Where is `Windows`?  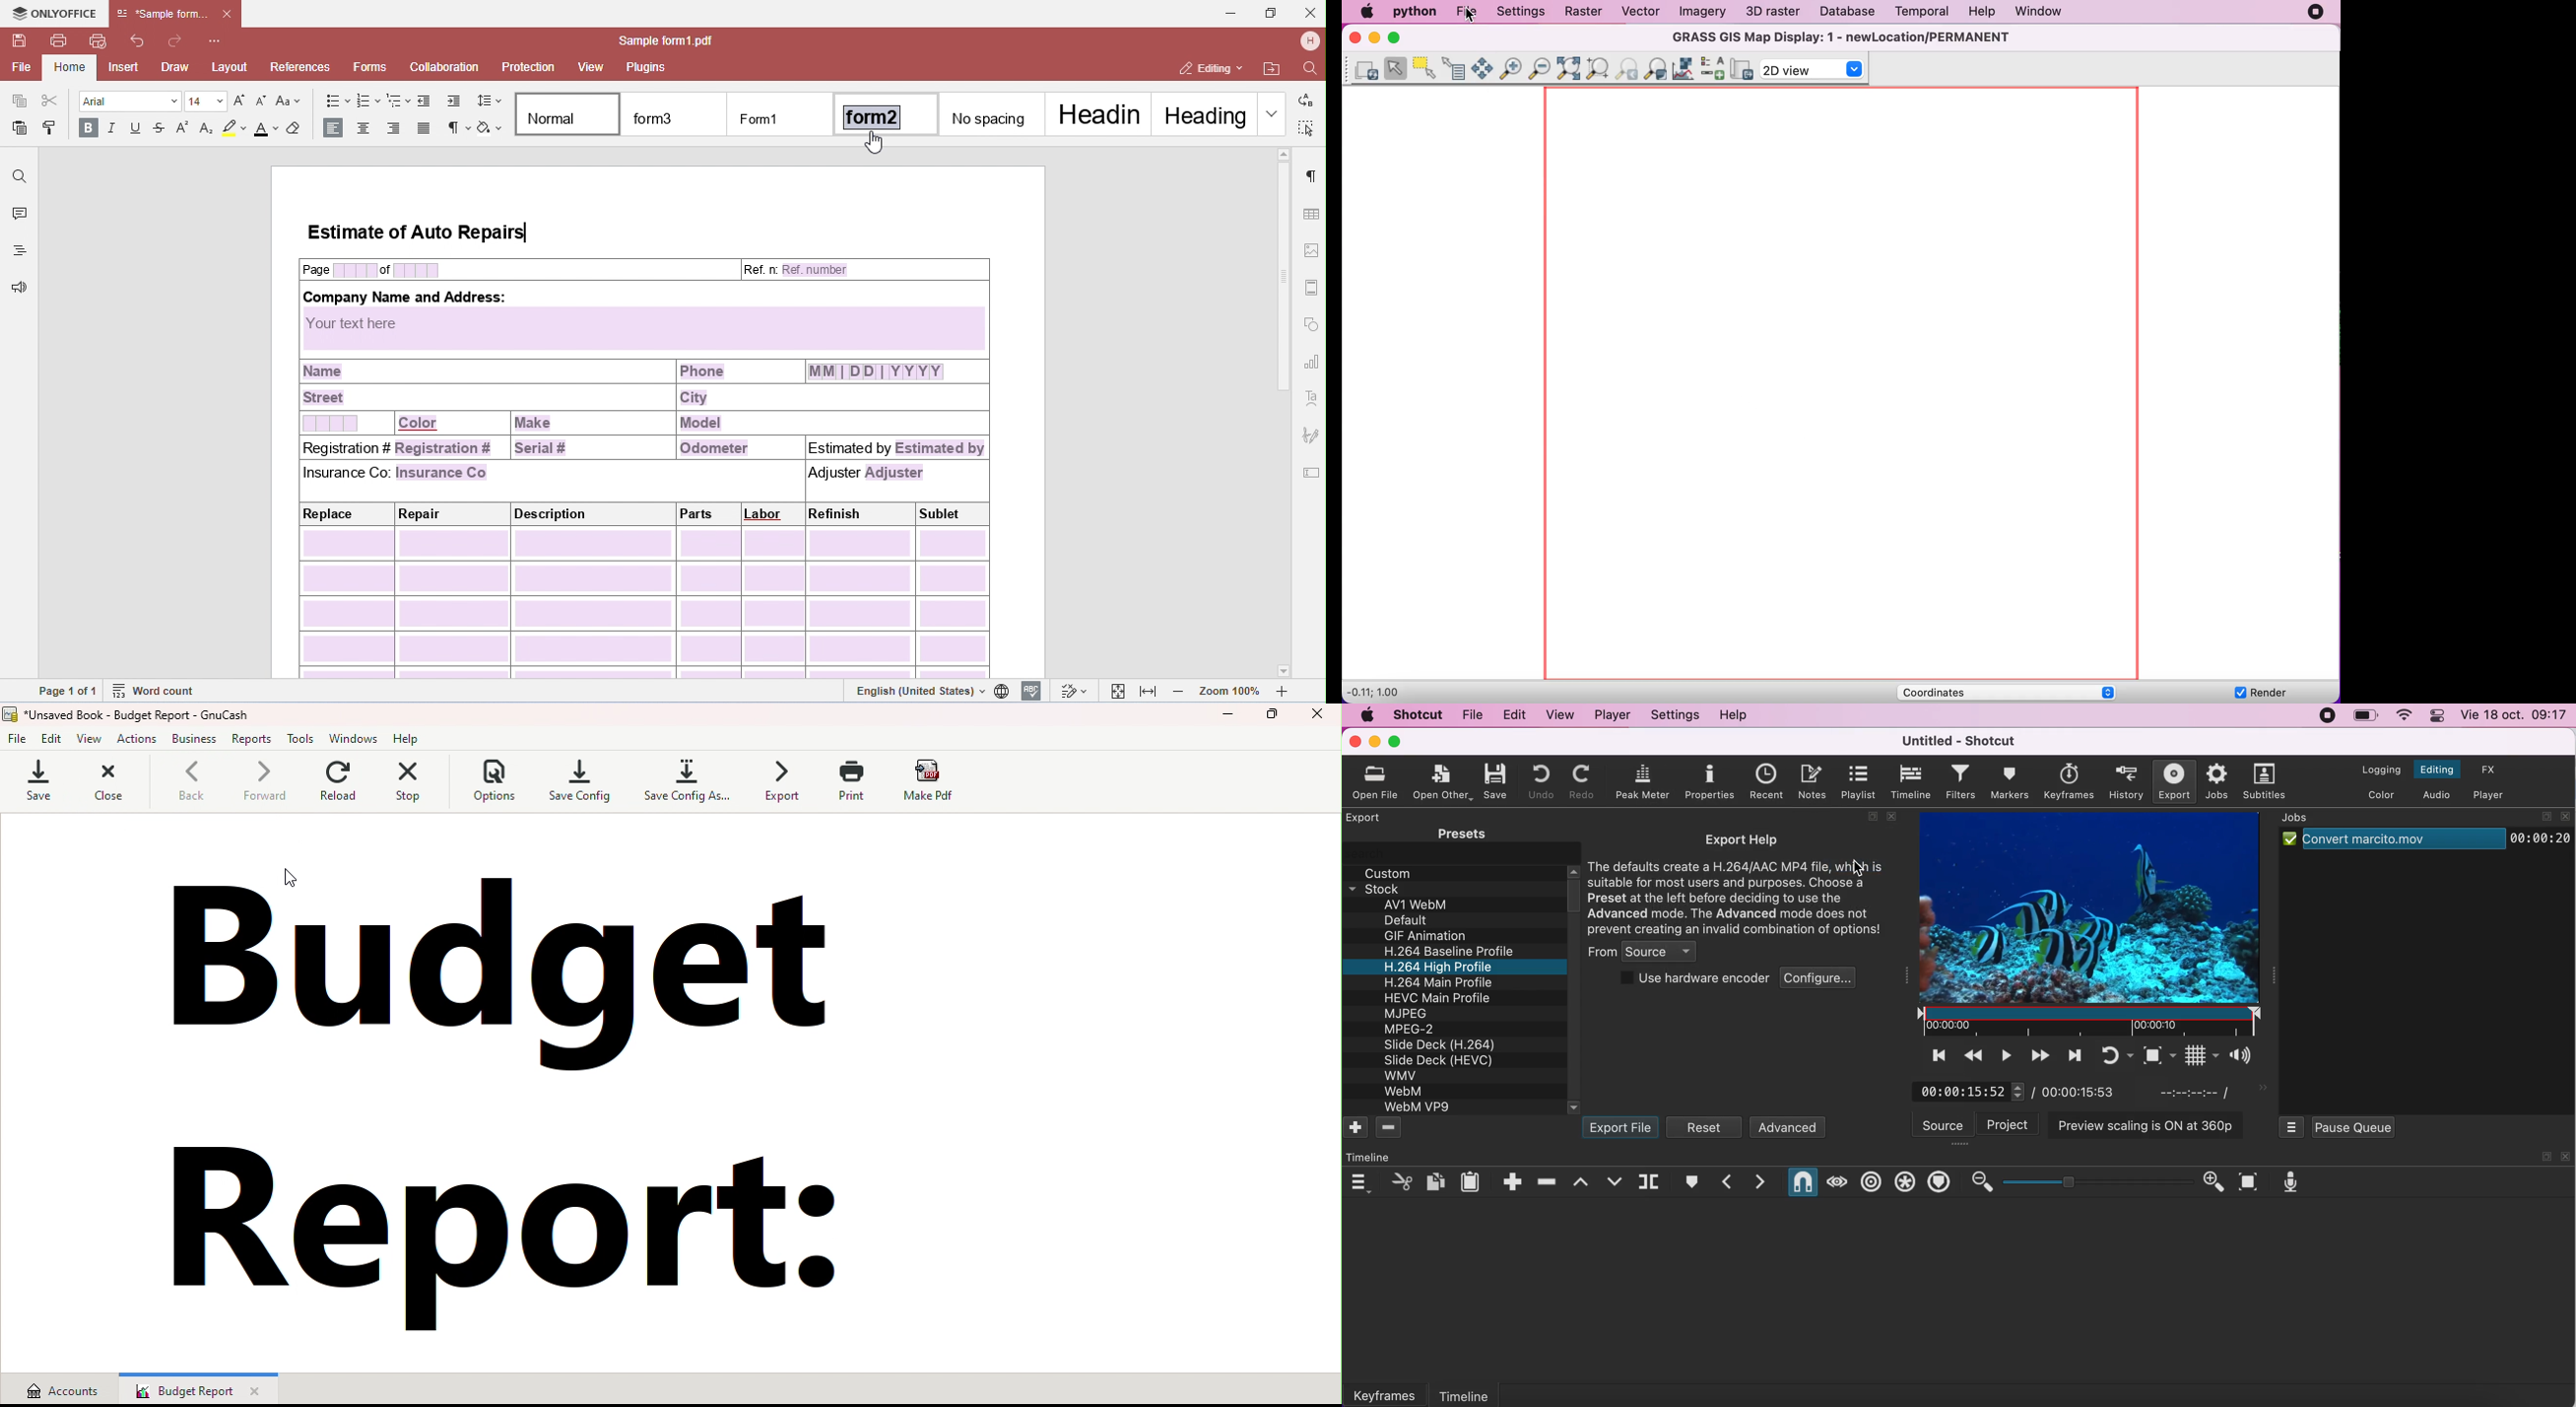
Windows is located at coordinates (357, 738).